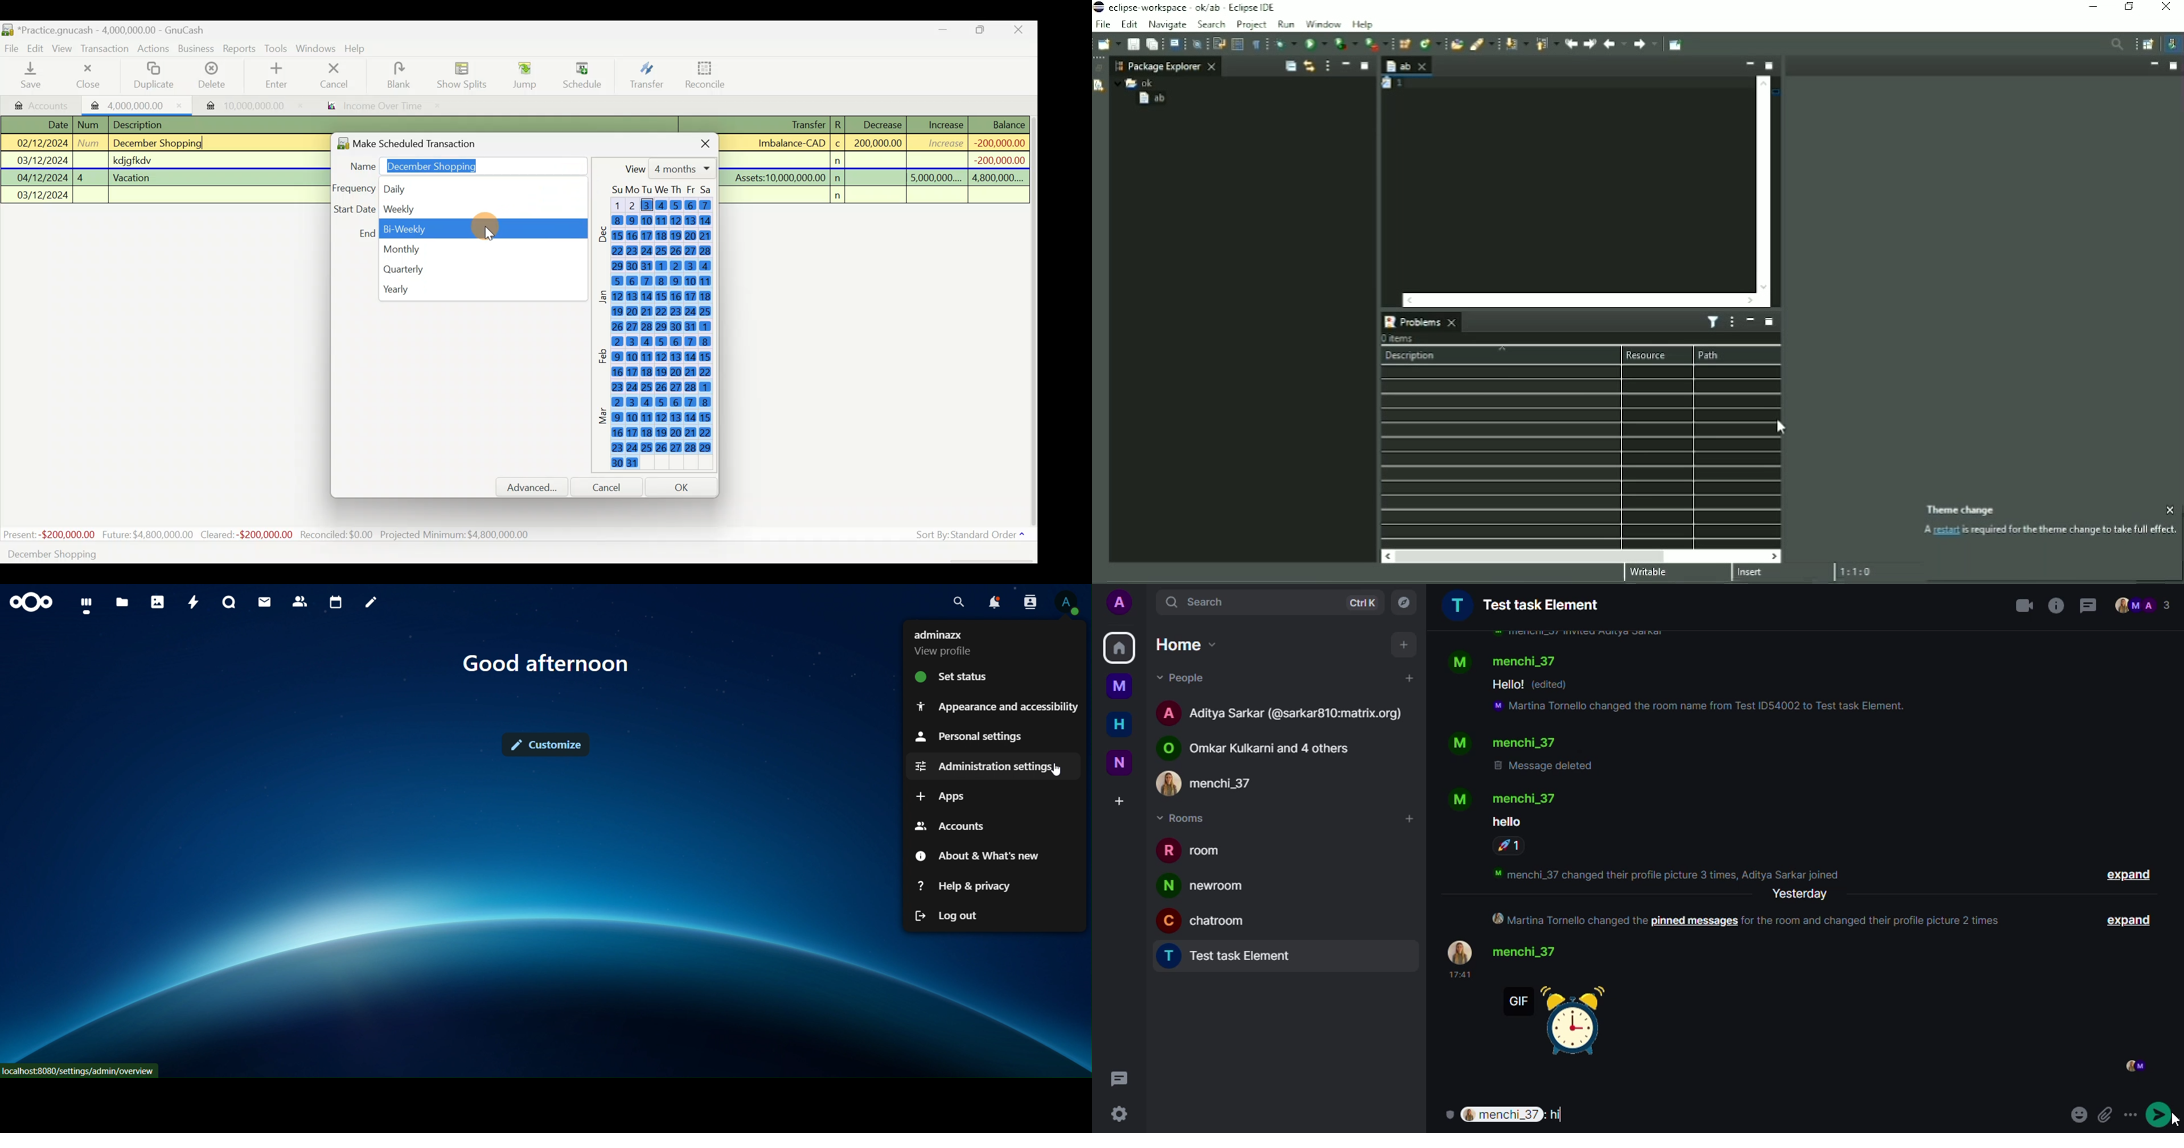 This screenshot has height=1148, width=2184. I want to click on Advanced, so click(537, 487).